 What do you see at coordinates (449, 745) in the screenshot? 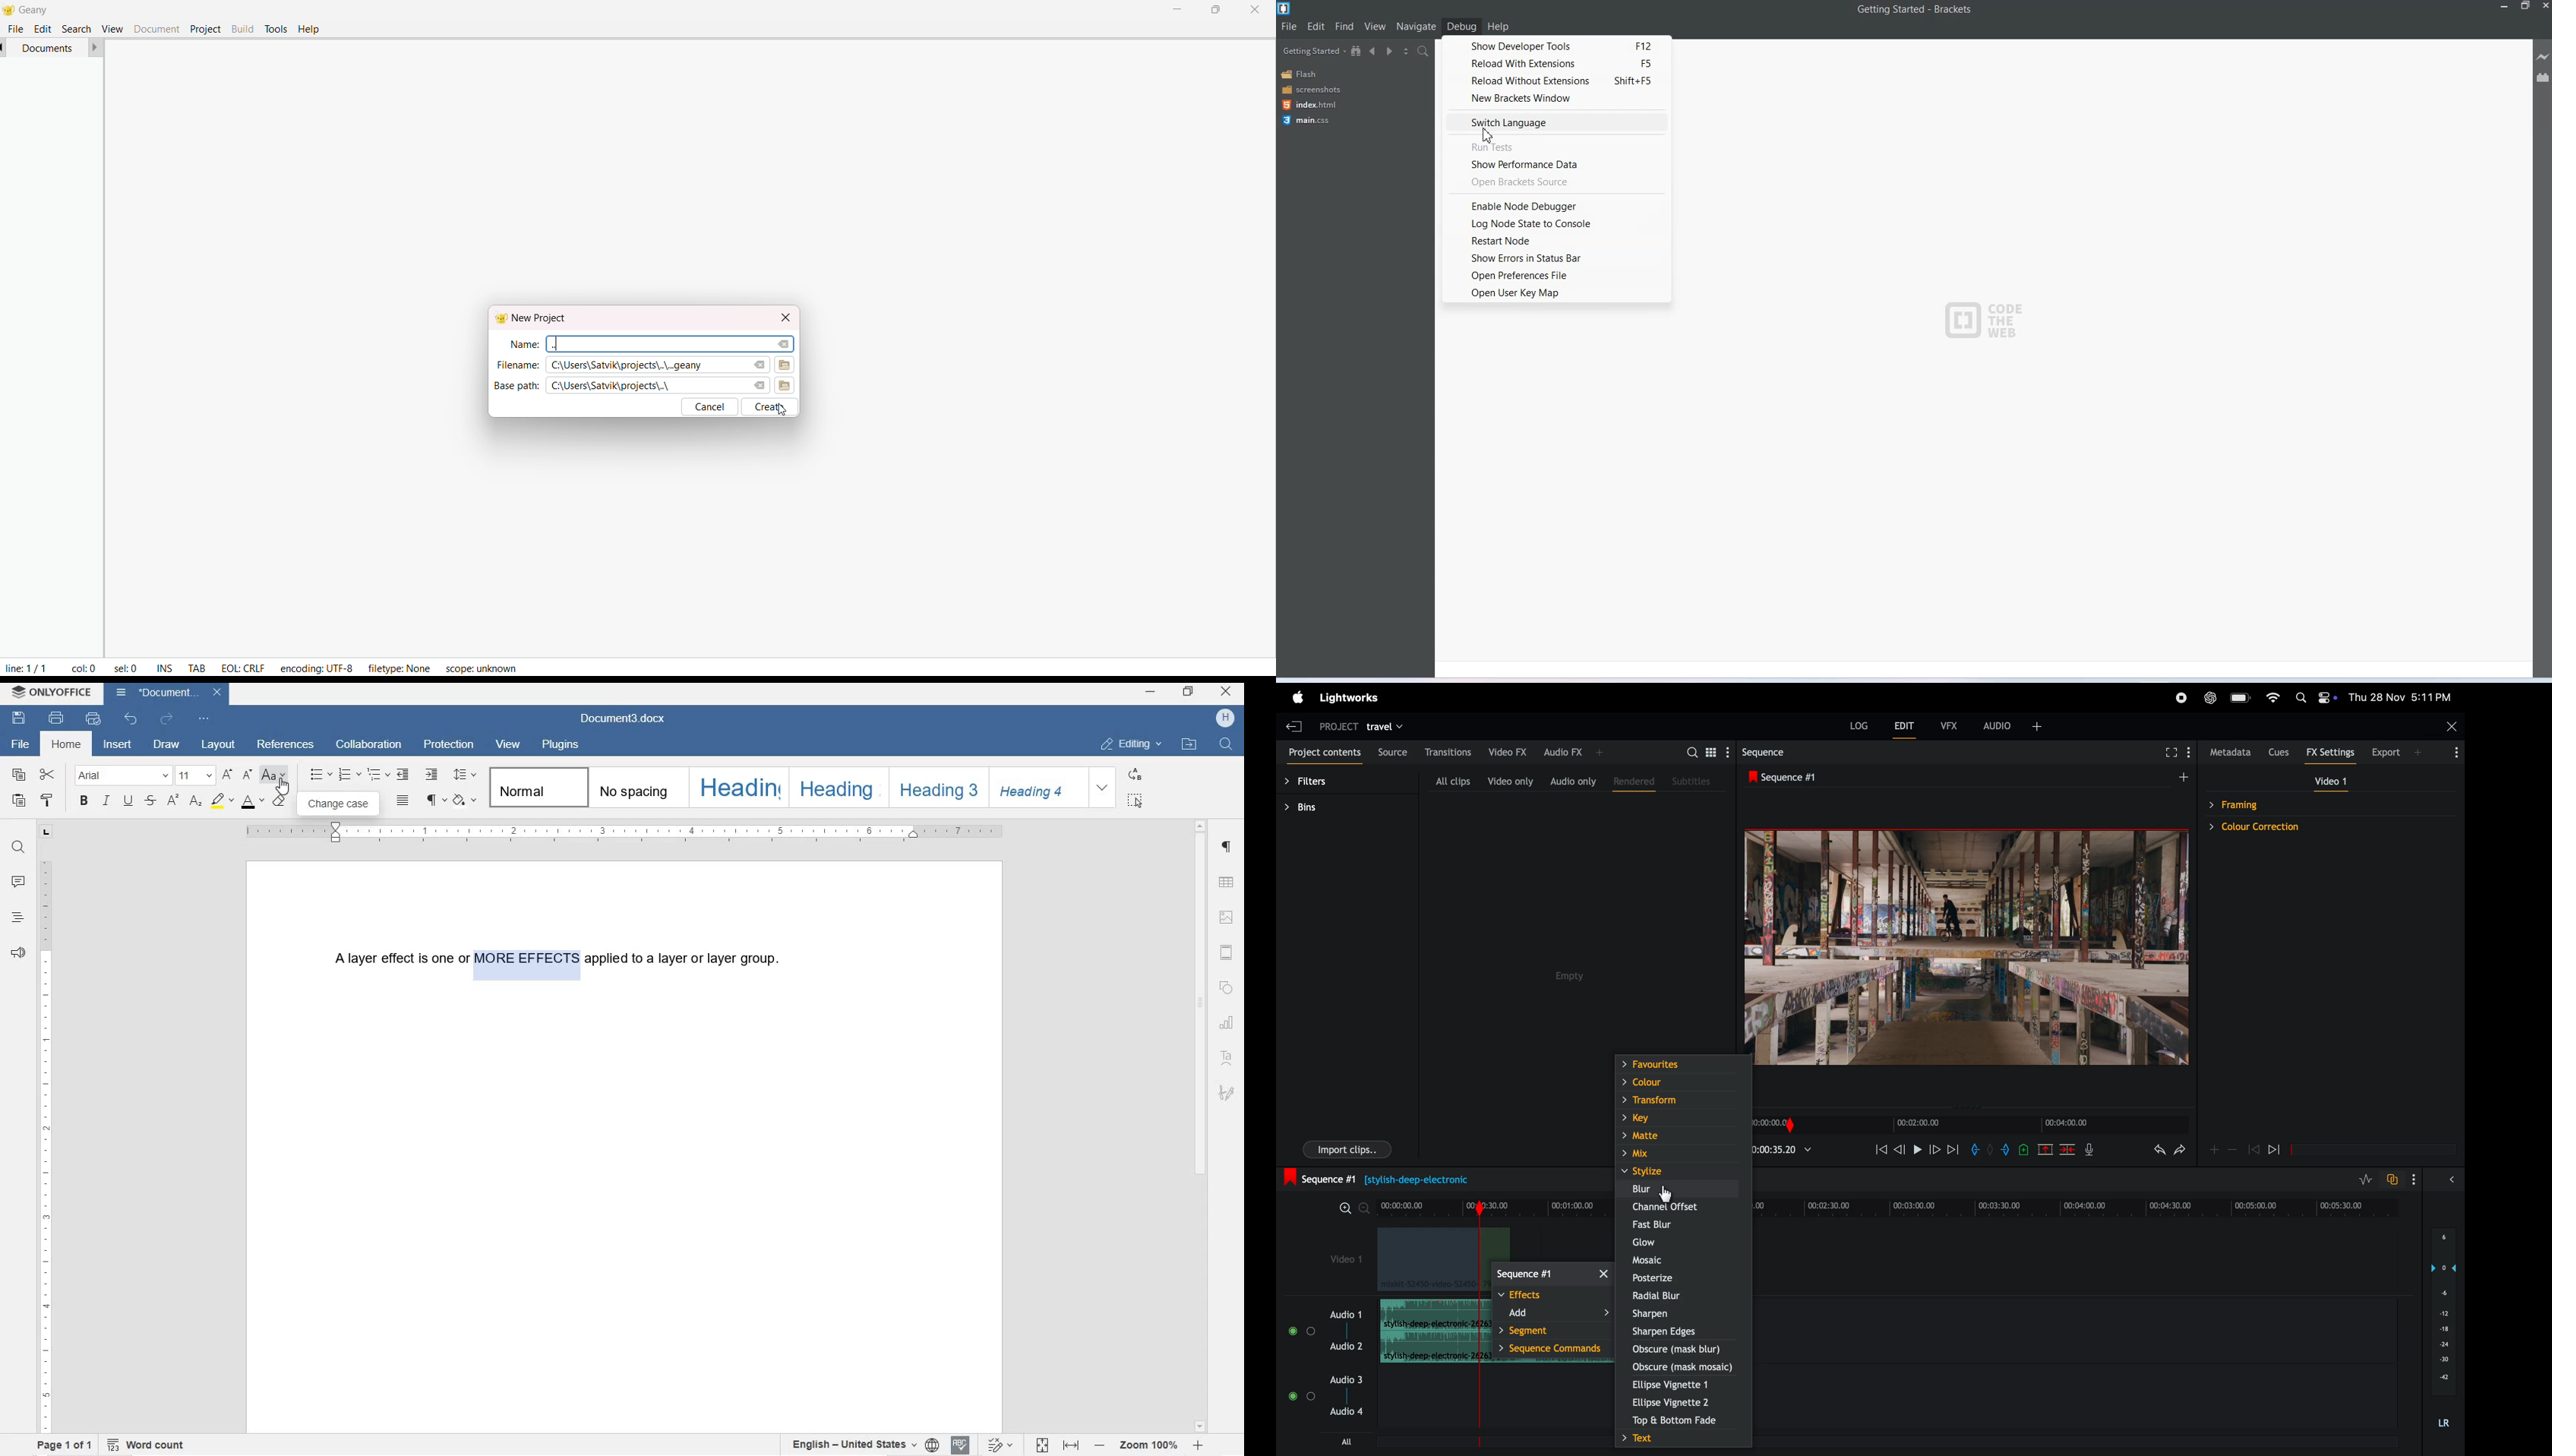
I see `PROTECTION` at bounding box center [449, 745].